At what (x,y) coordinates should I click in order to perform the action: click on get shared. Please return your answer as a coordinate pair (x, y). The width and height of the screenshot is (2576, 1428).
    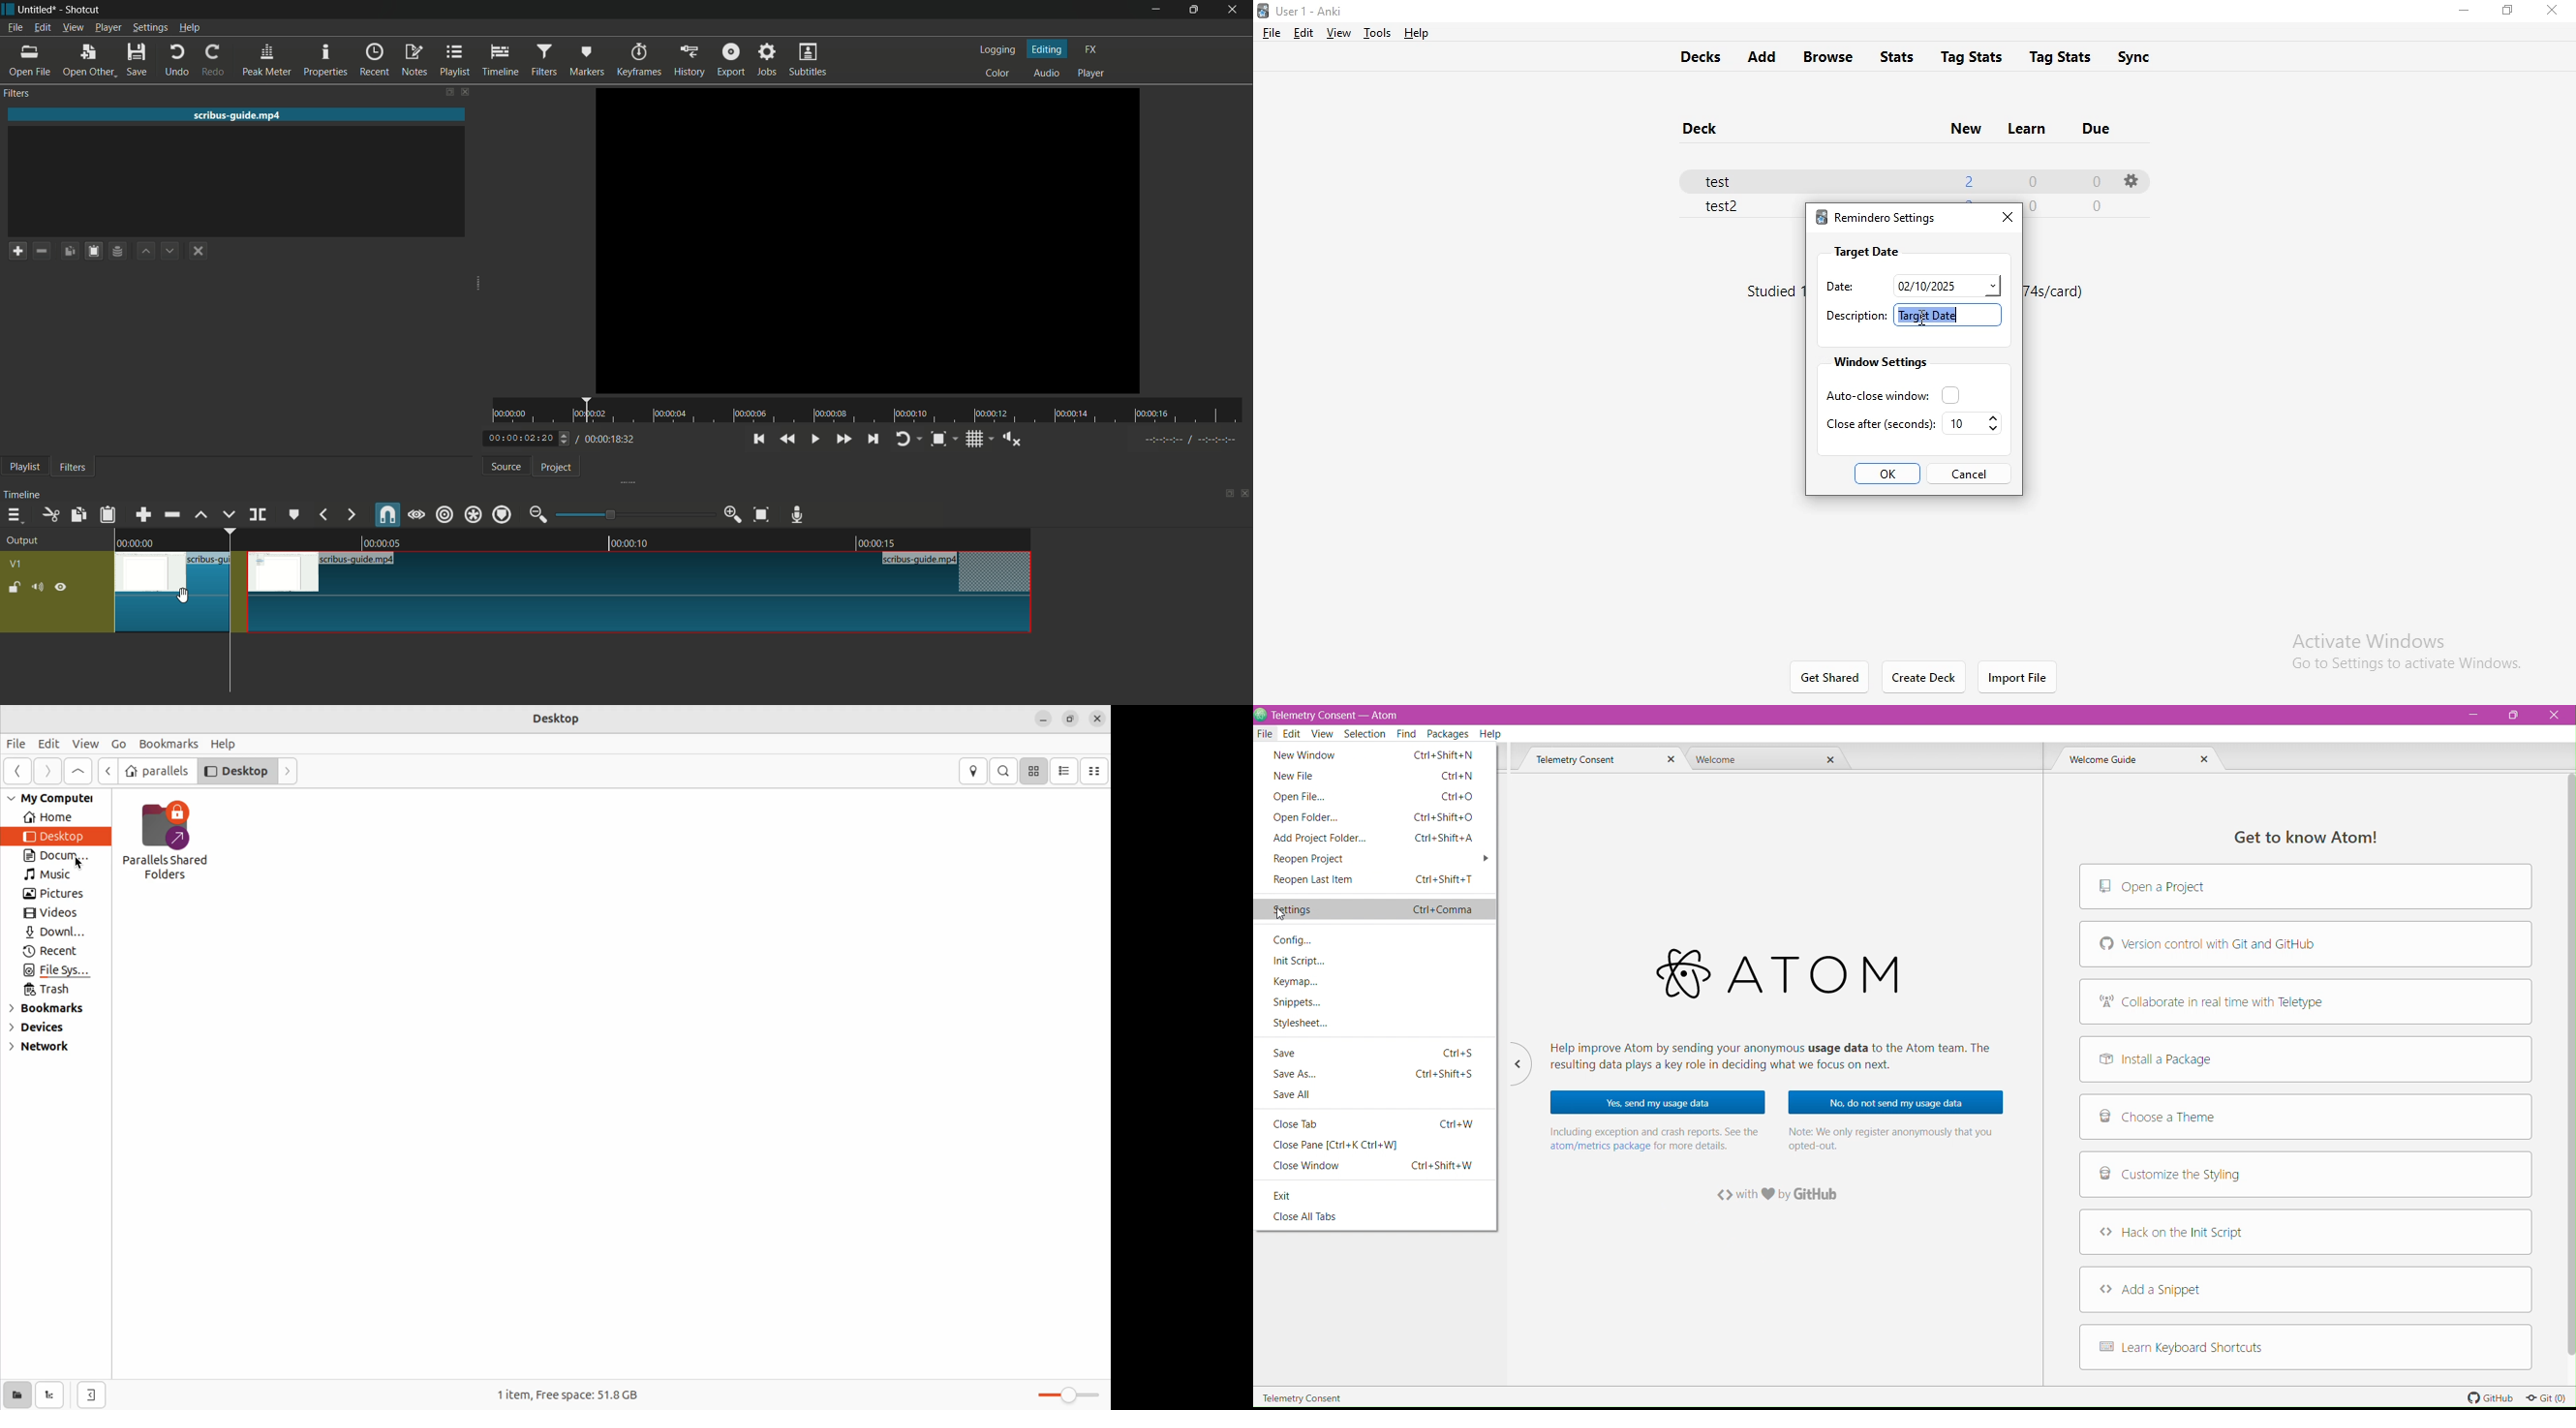
    Looking at the image, I should click on (1831, 678).